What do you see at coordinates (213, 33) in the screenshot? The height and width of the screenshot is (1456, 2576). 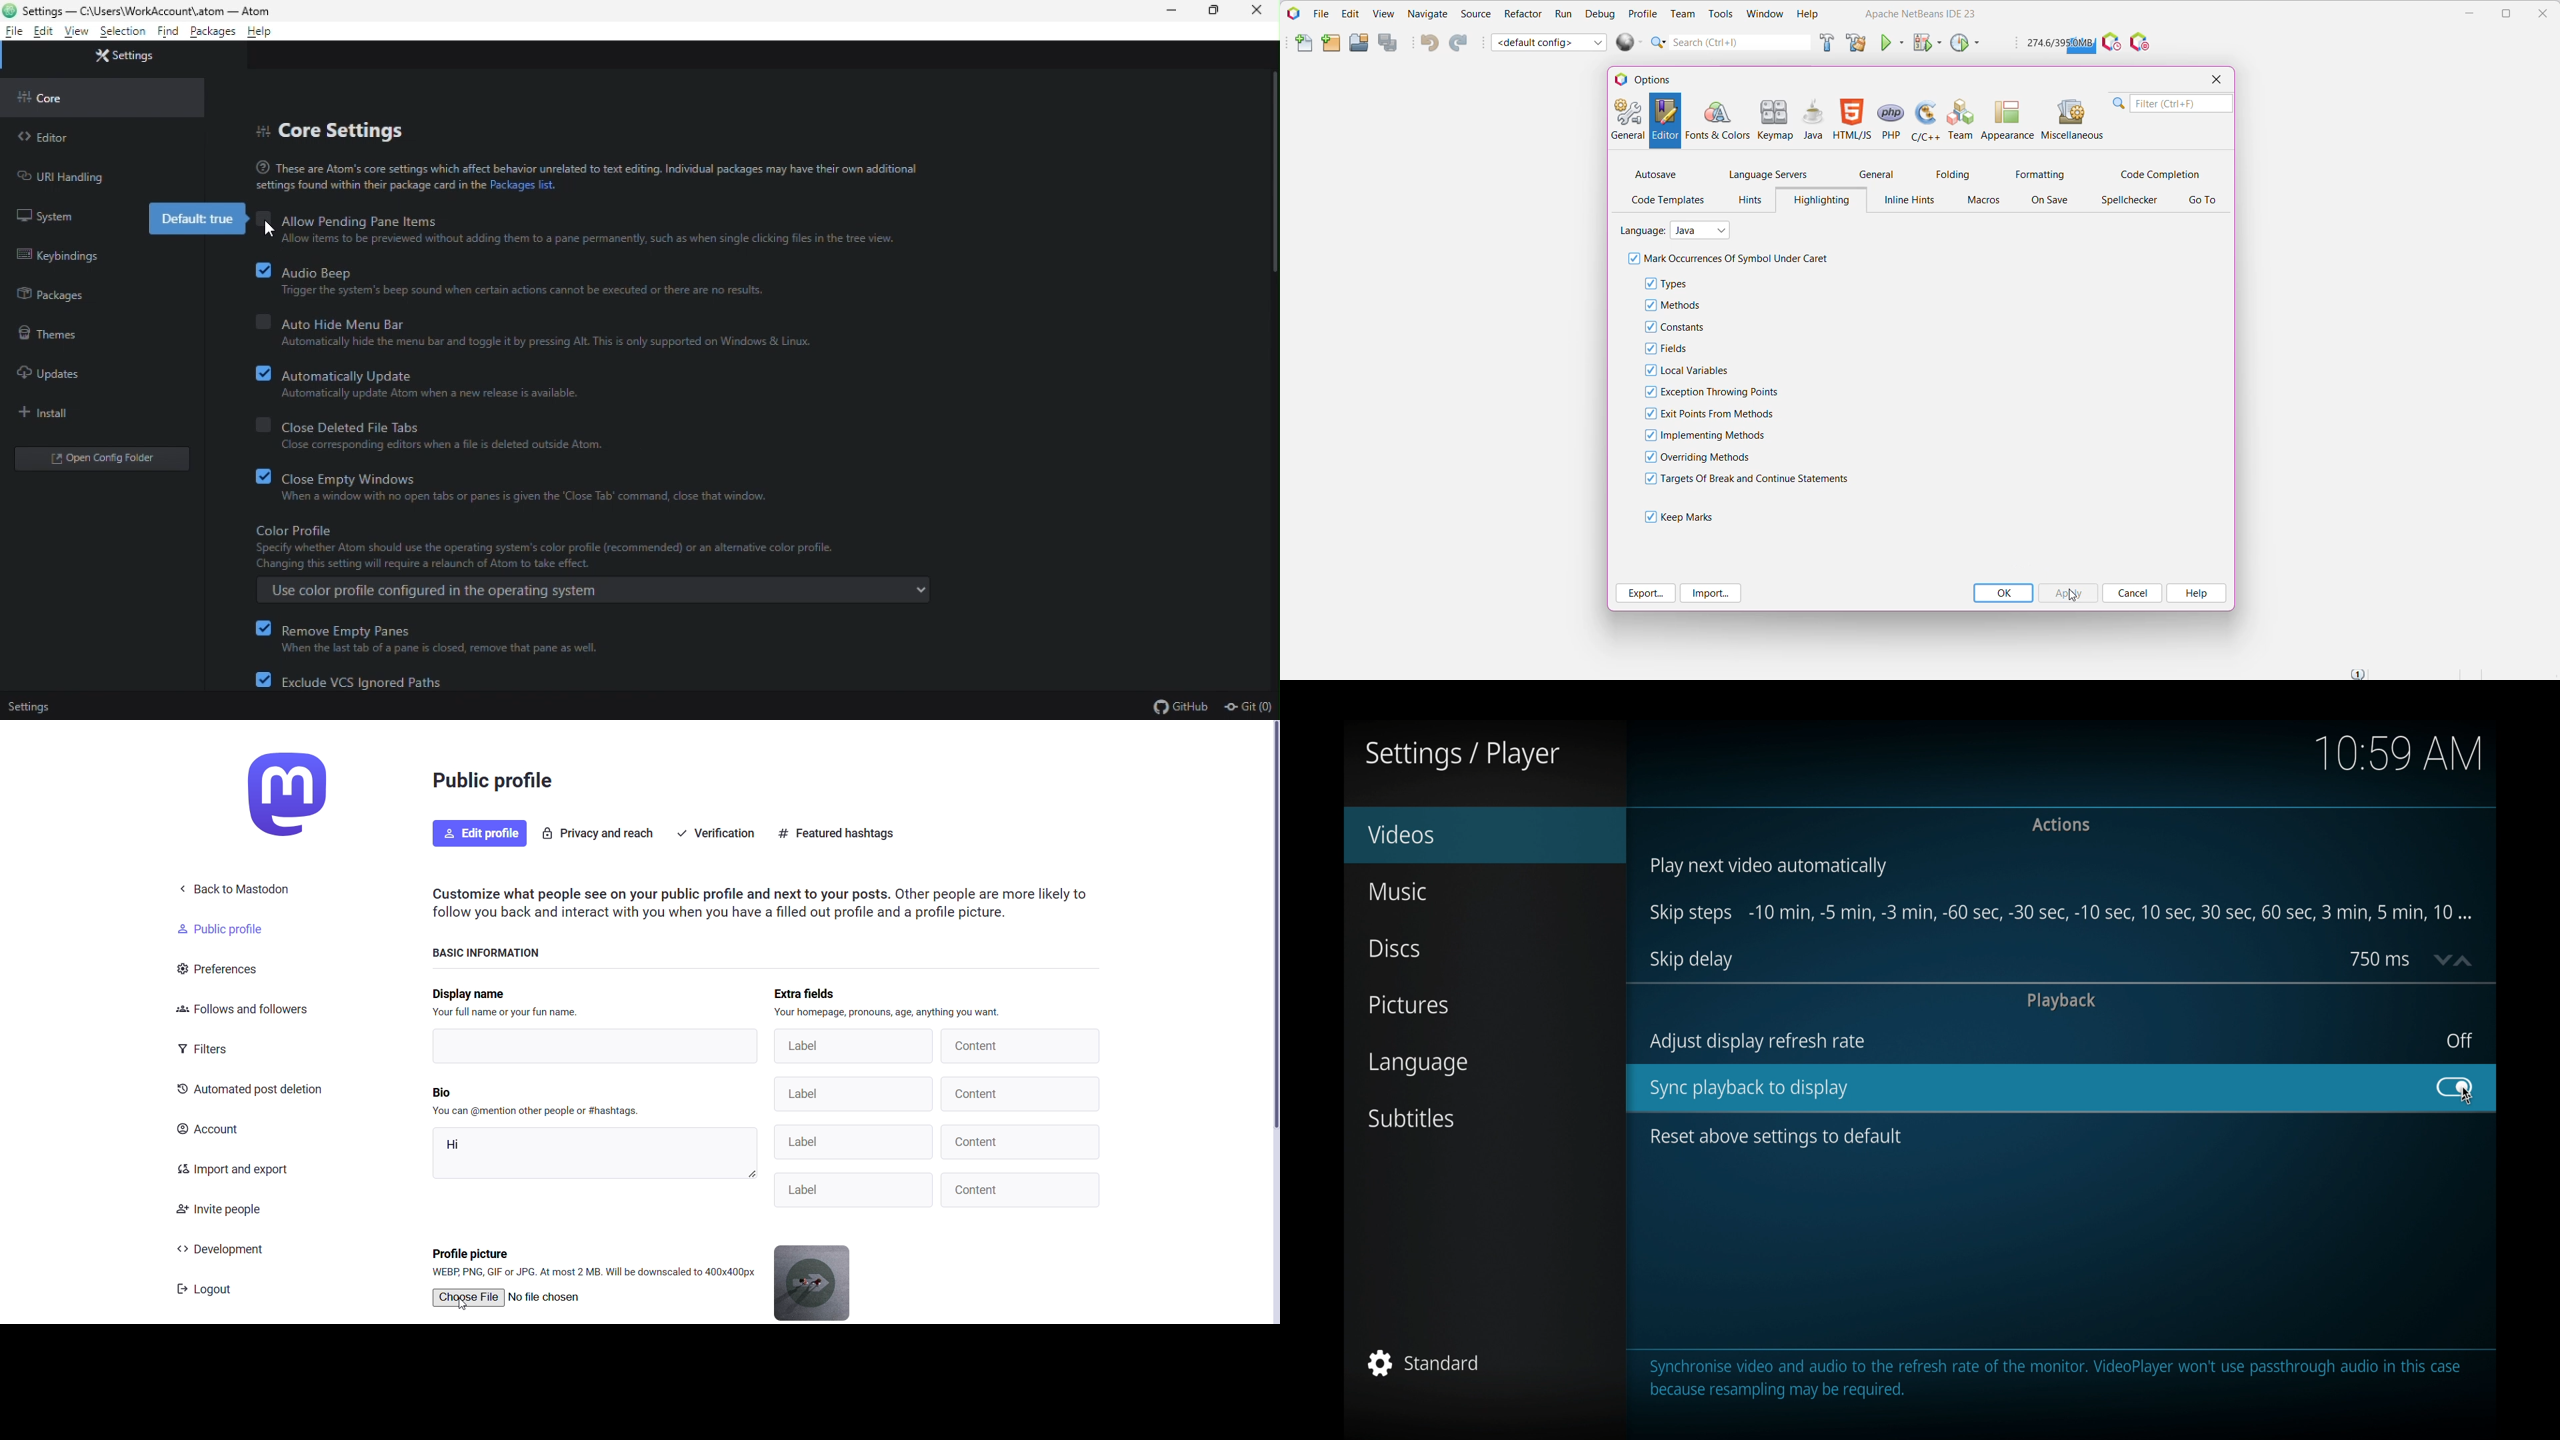 I see `packages` at bounding box center [213, 33].